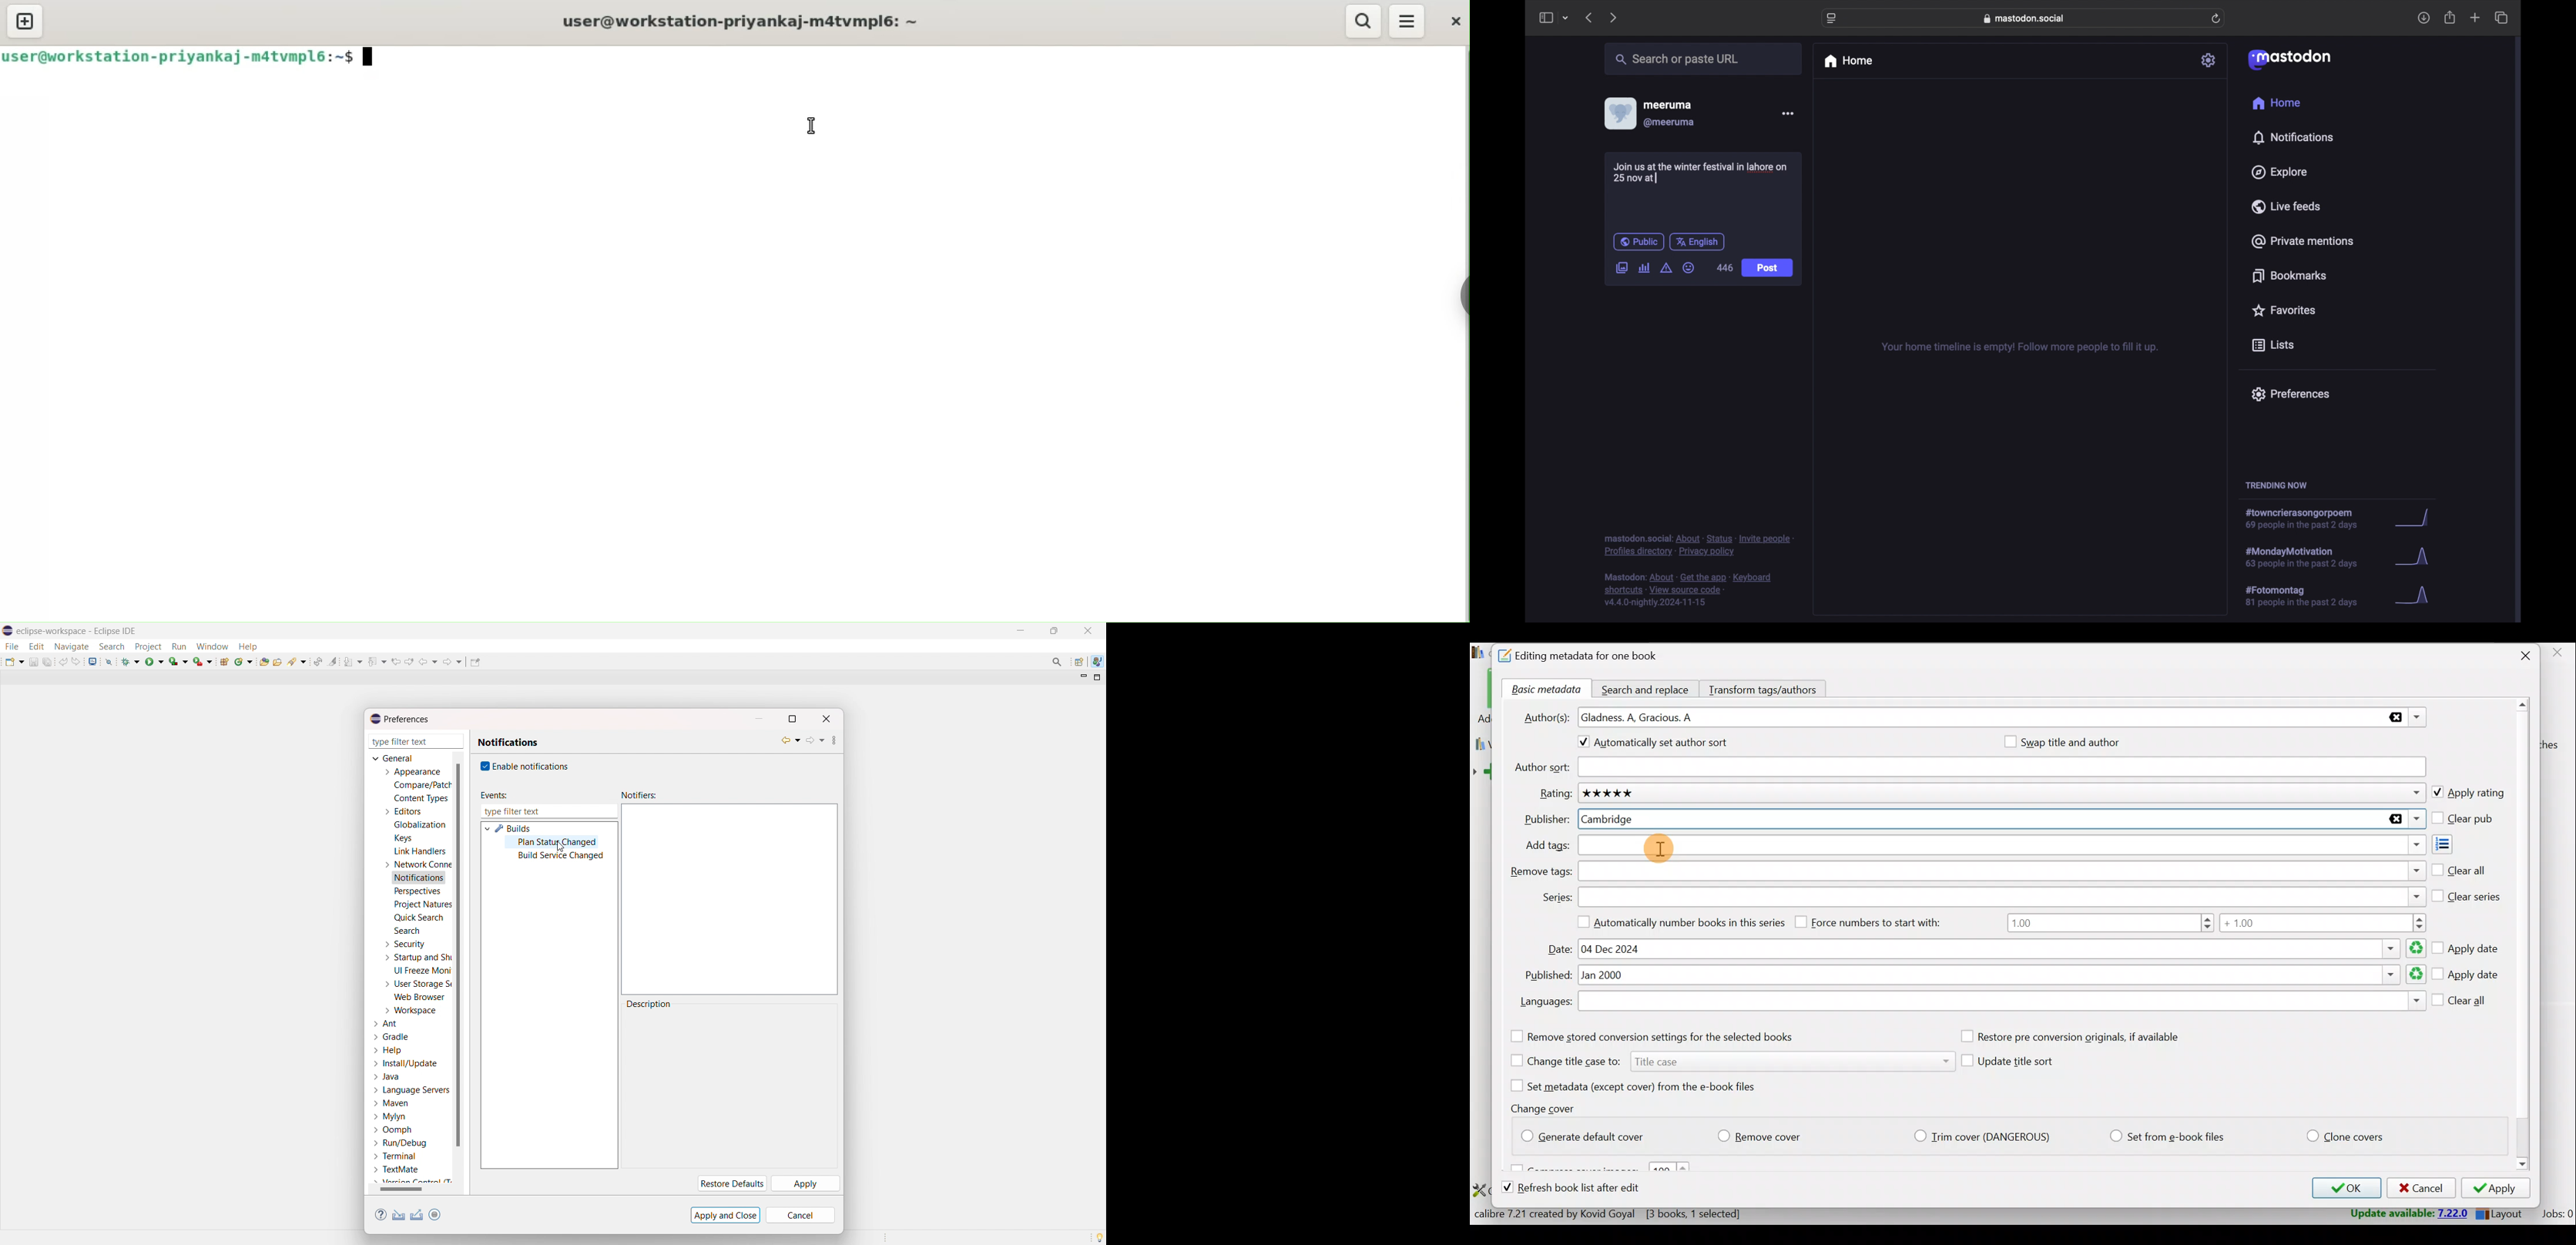 The image size is (2576, 1260). I want to click on show tab overview, so click(2501, 18).